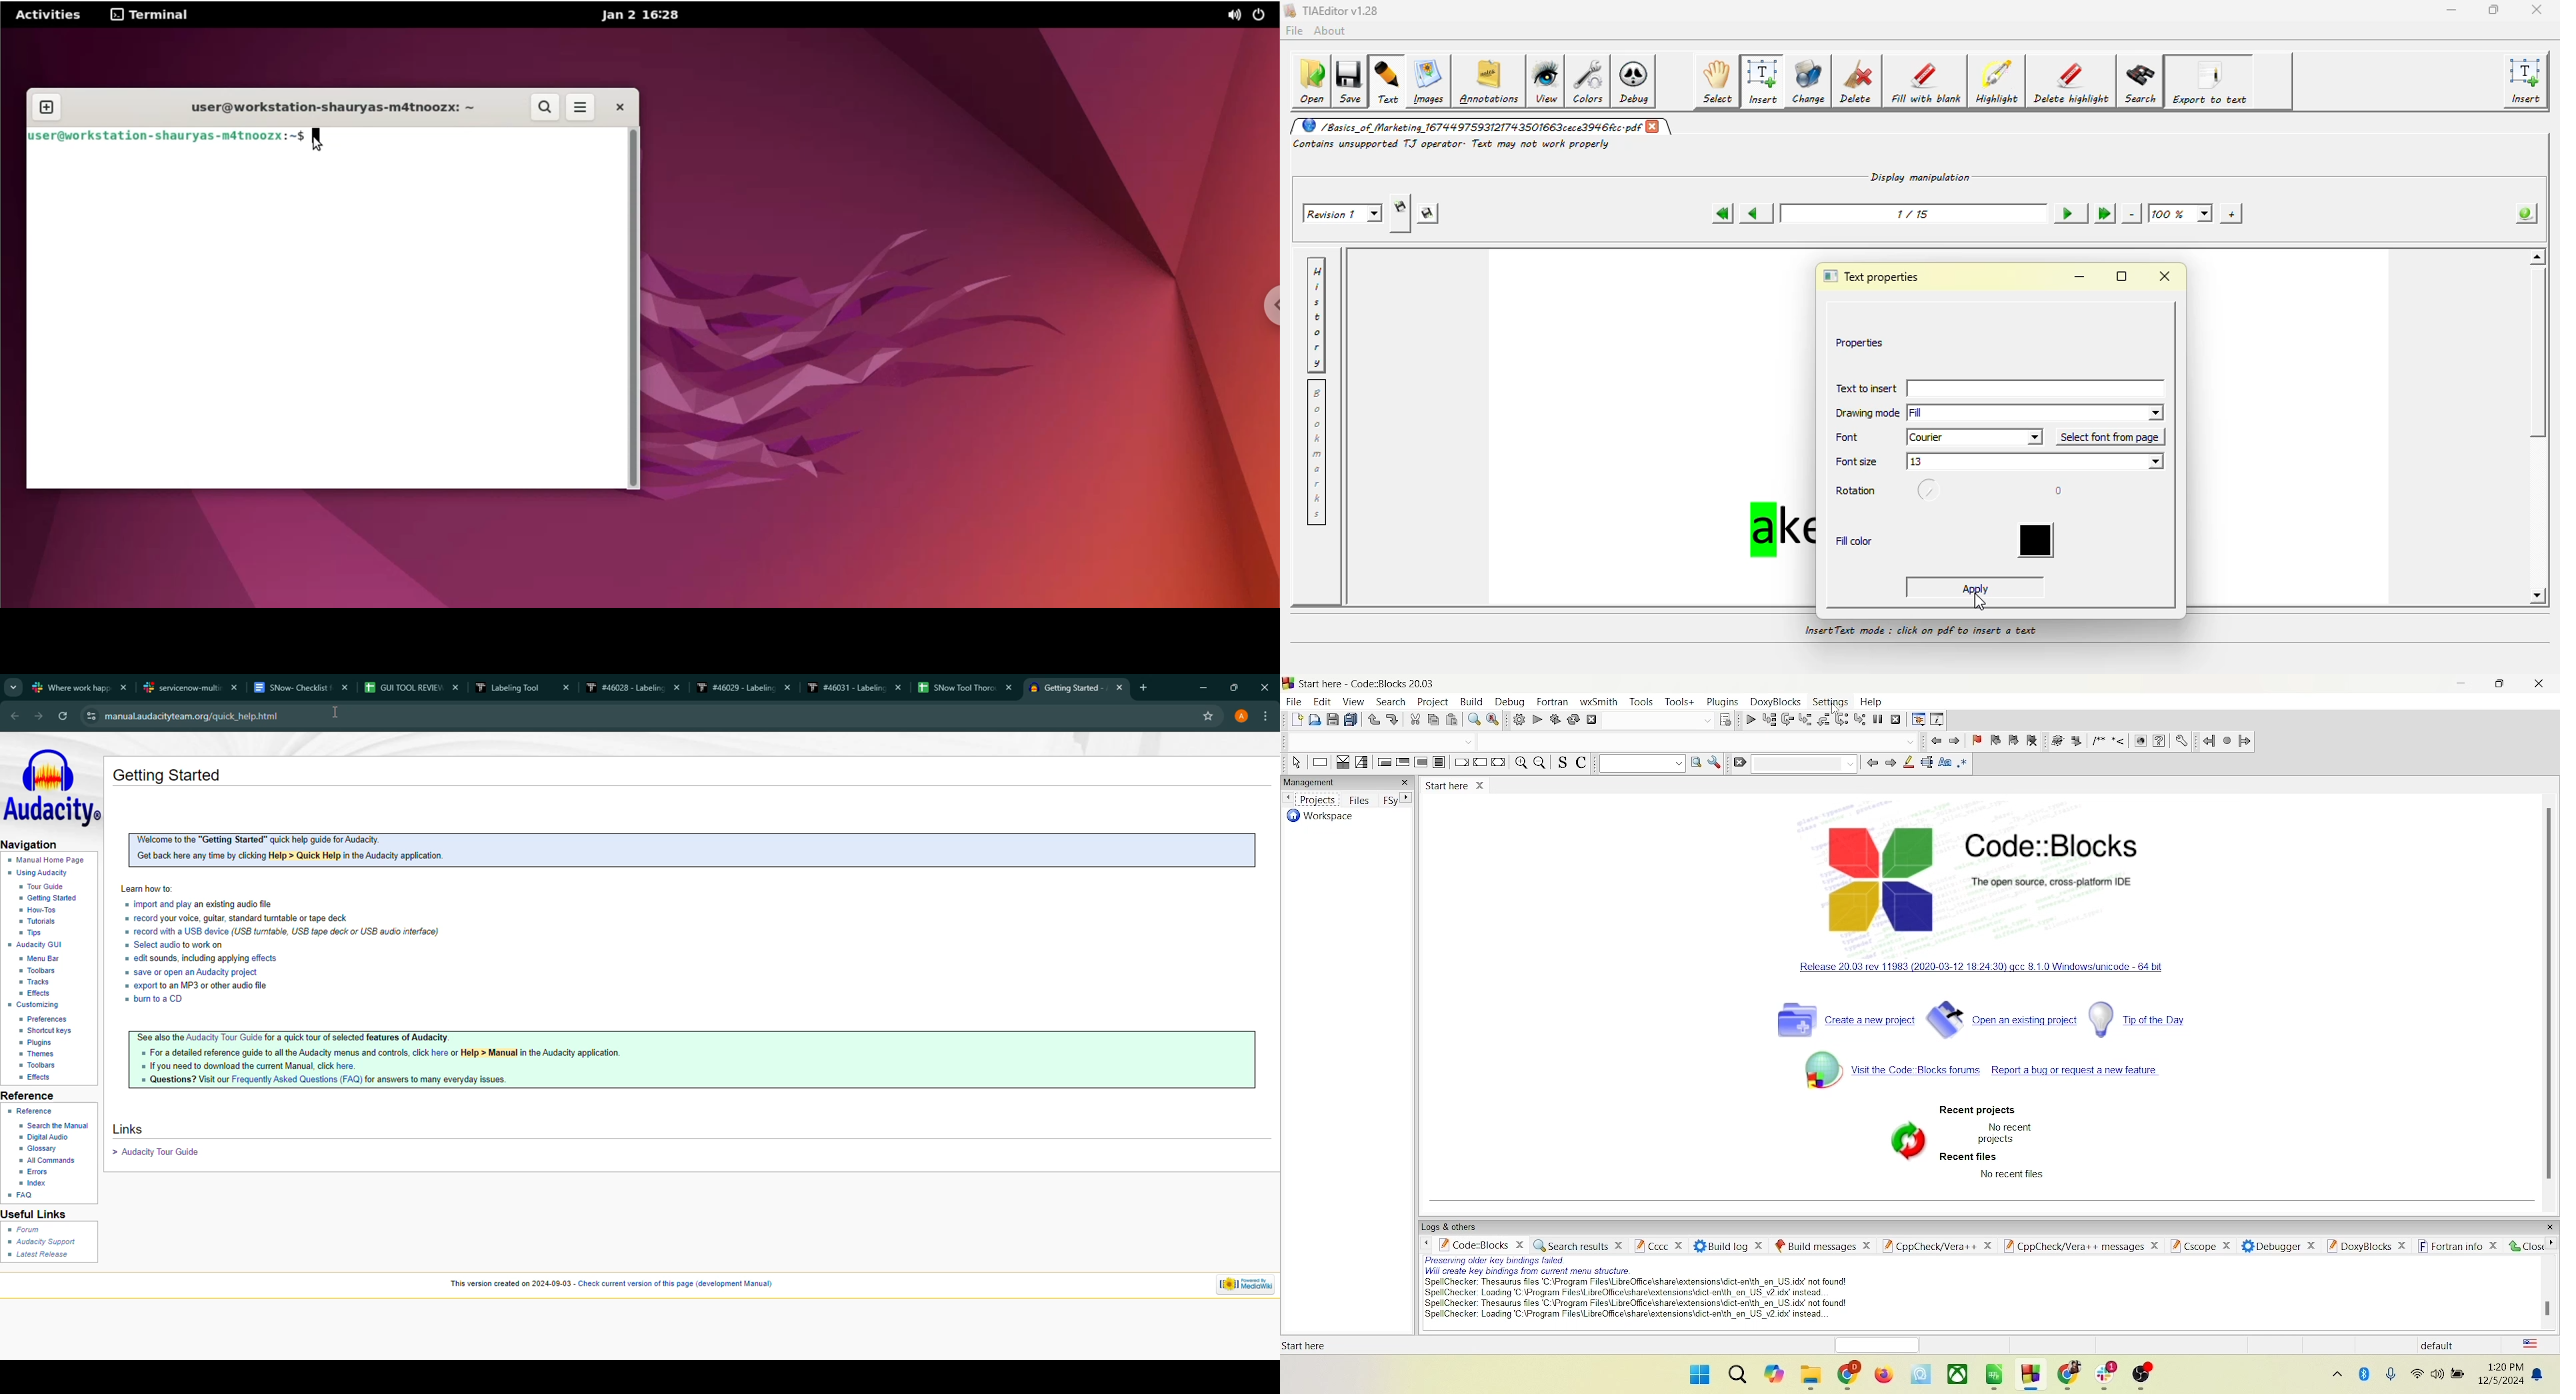 The height and width of the screenshot is (1400, 2576). Describe the element at coordinates (33, 1173) in the screenshot. I see `error` at that location.